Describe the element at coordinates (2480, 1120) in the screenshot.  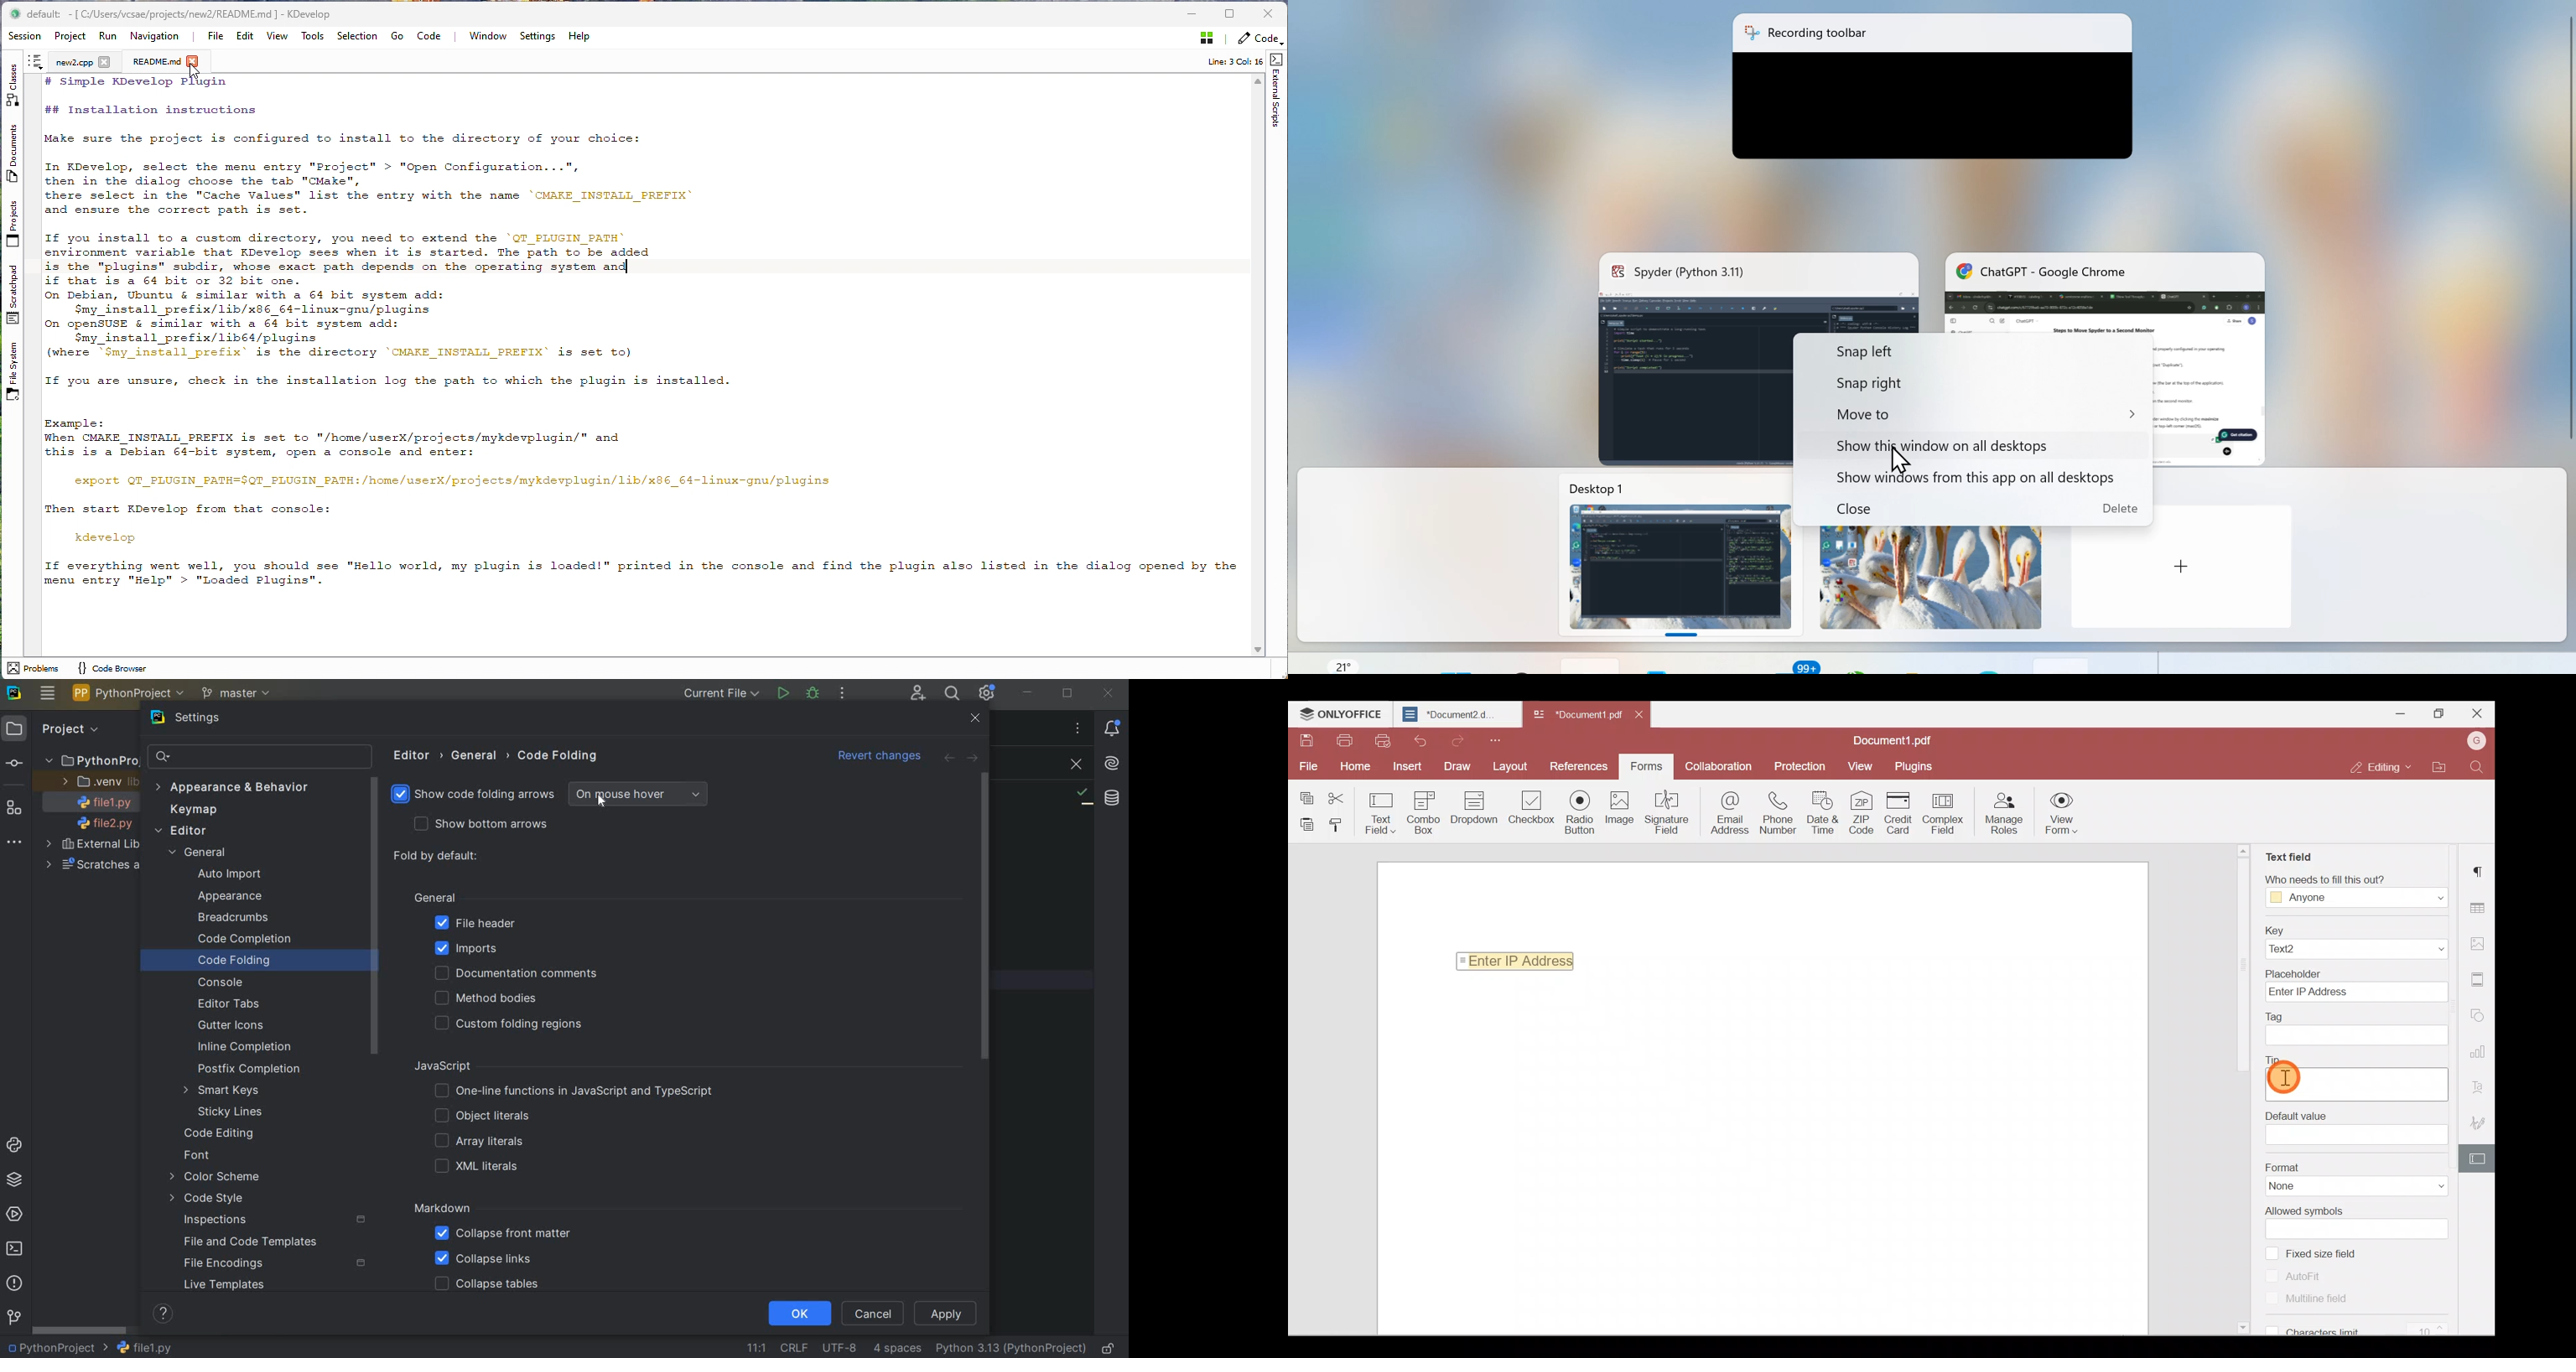
I see `Signature settings` at that location.